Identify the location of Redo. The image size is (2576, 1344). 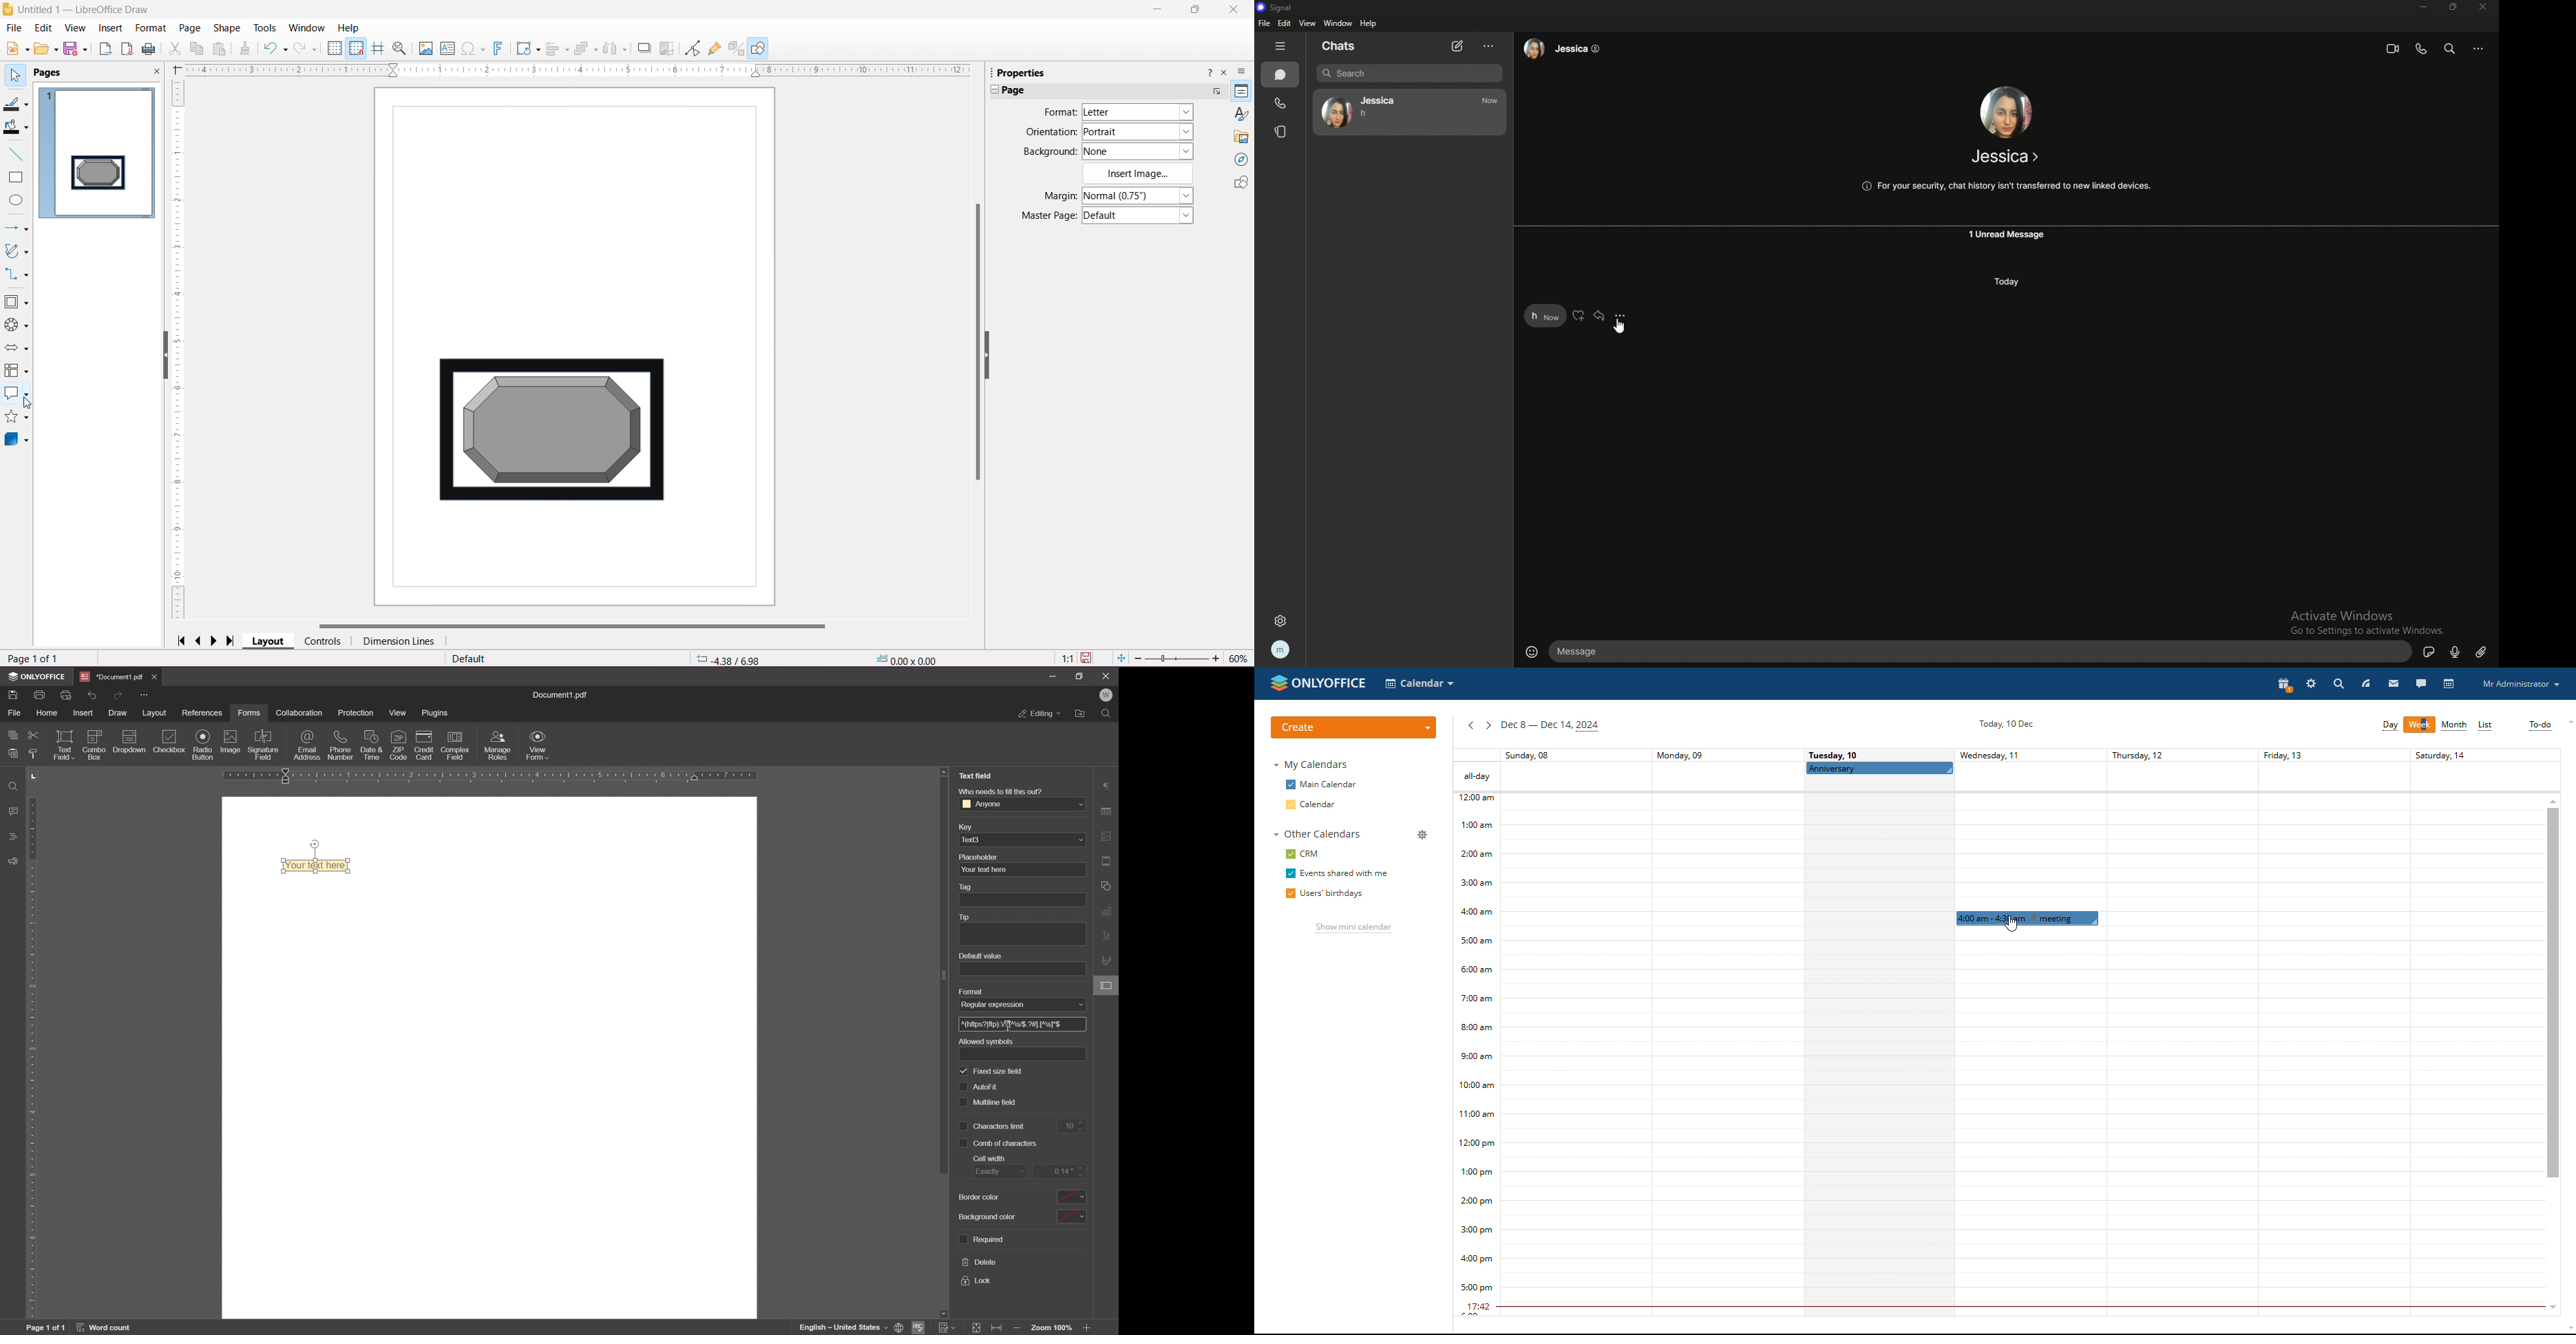
(307, 48).